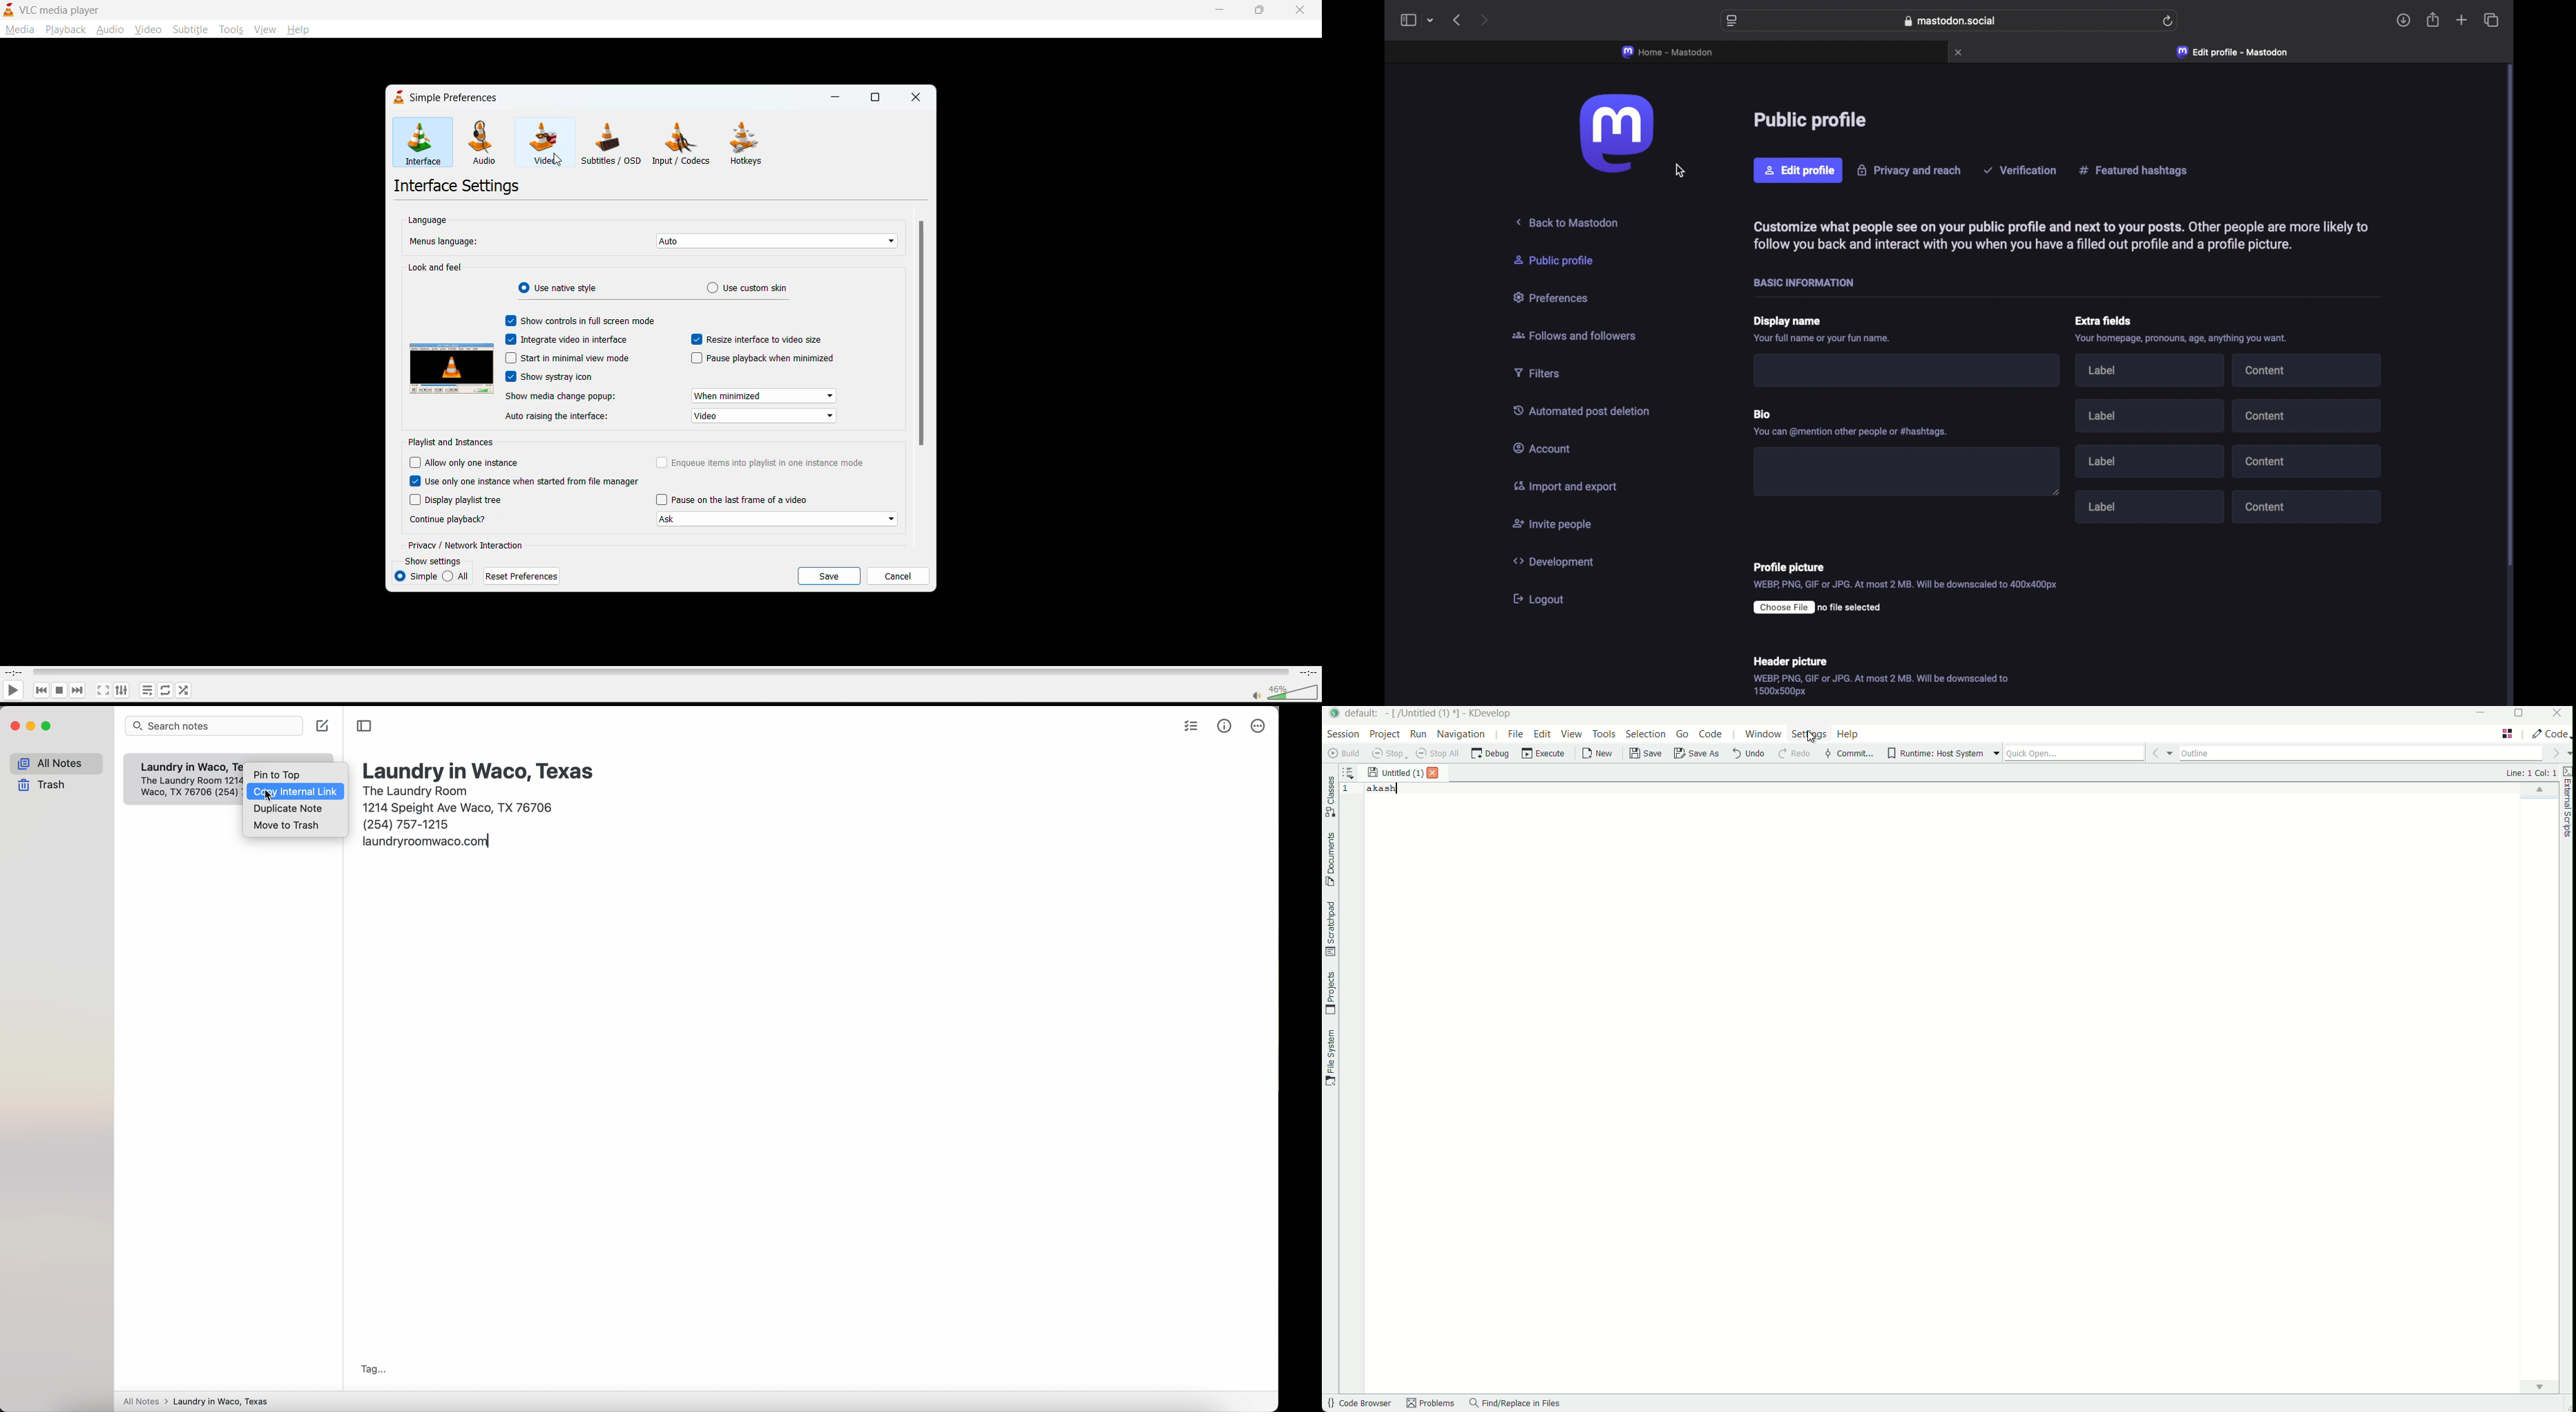 The height and width of the screenshot is (1428, 2576). I want to click on tag, so click(370, 1369).